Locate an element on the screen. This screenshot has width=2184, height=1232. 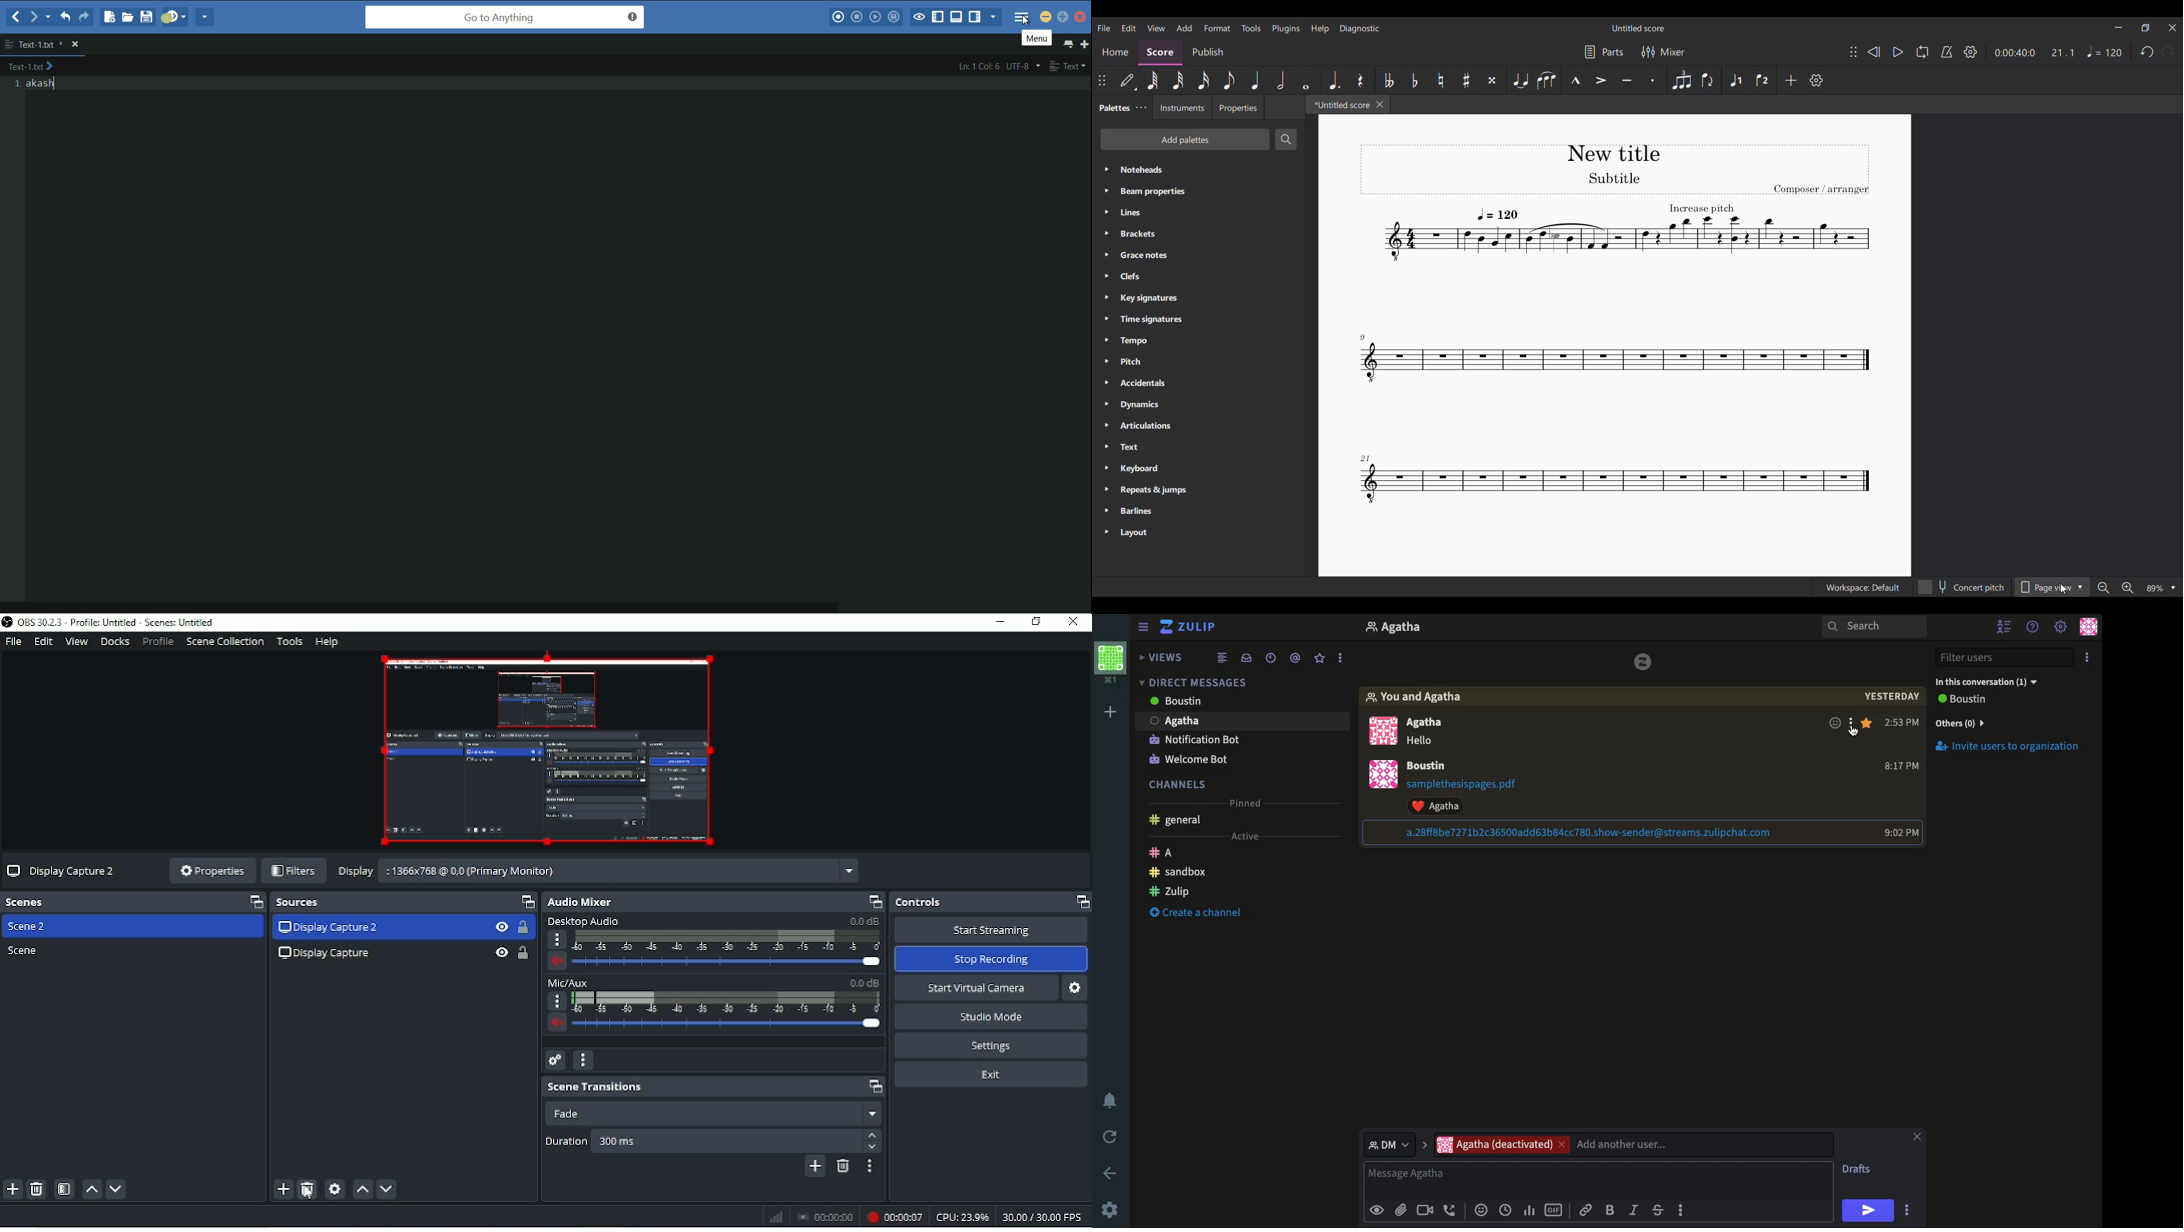
lock/unlock is located at coordinates (527, 951).